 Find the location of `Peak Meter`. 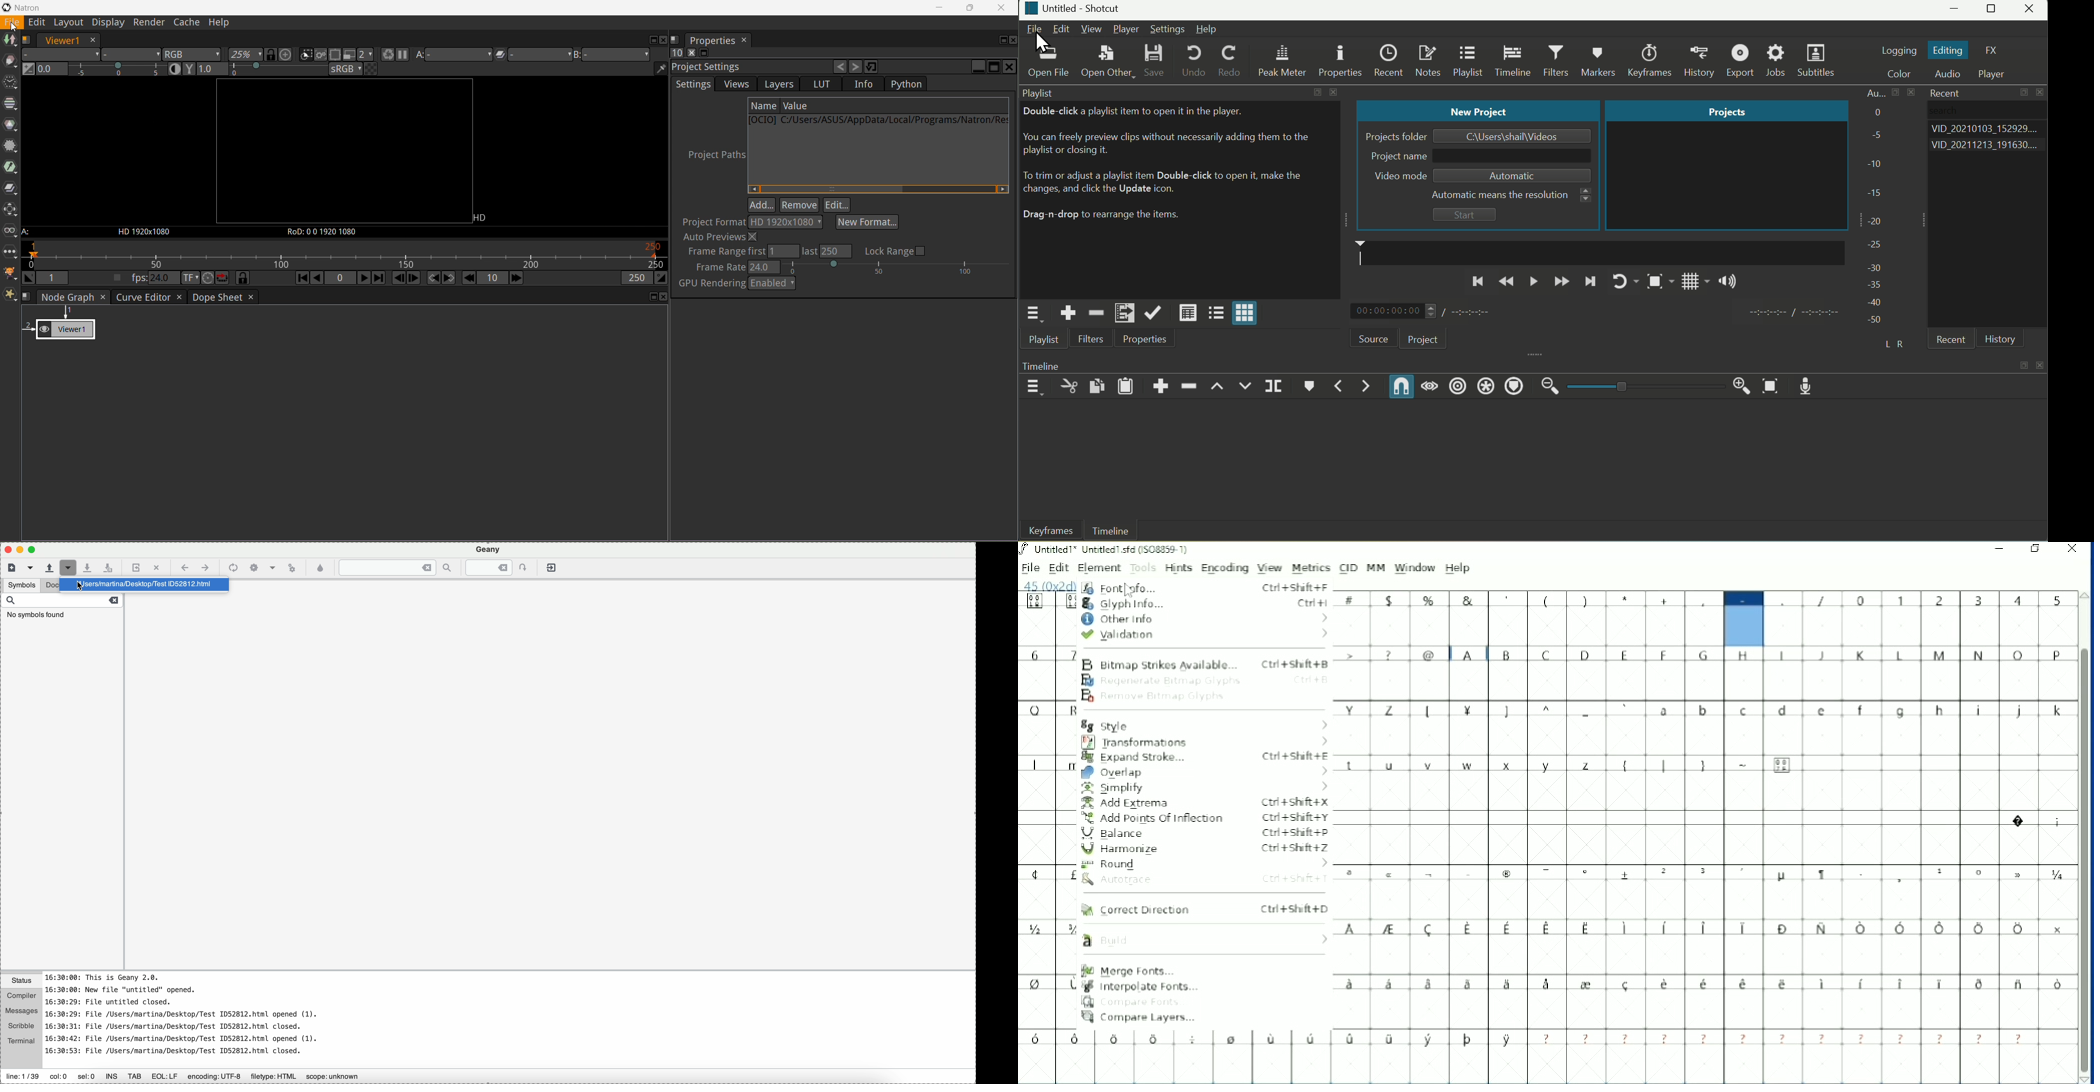

Peak Meter is located at coordinates (1285, 62).